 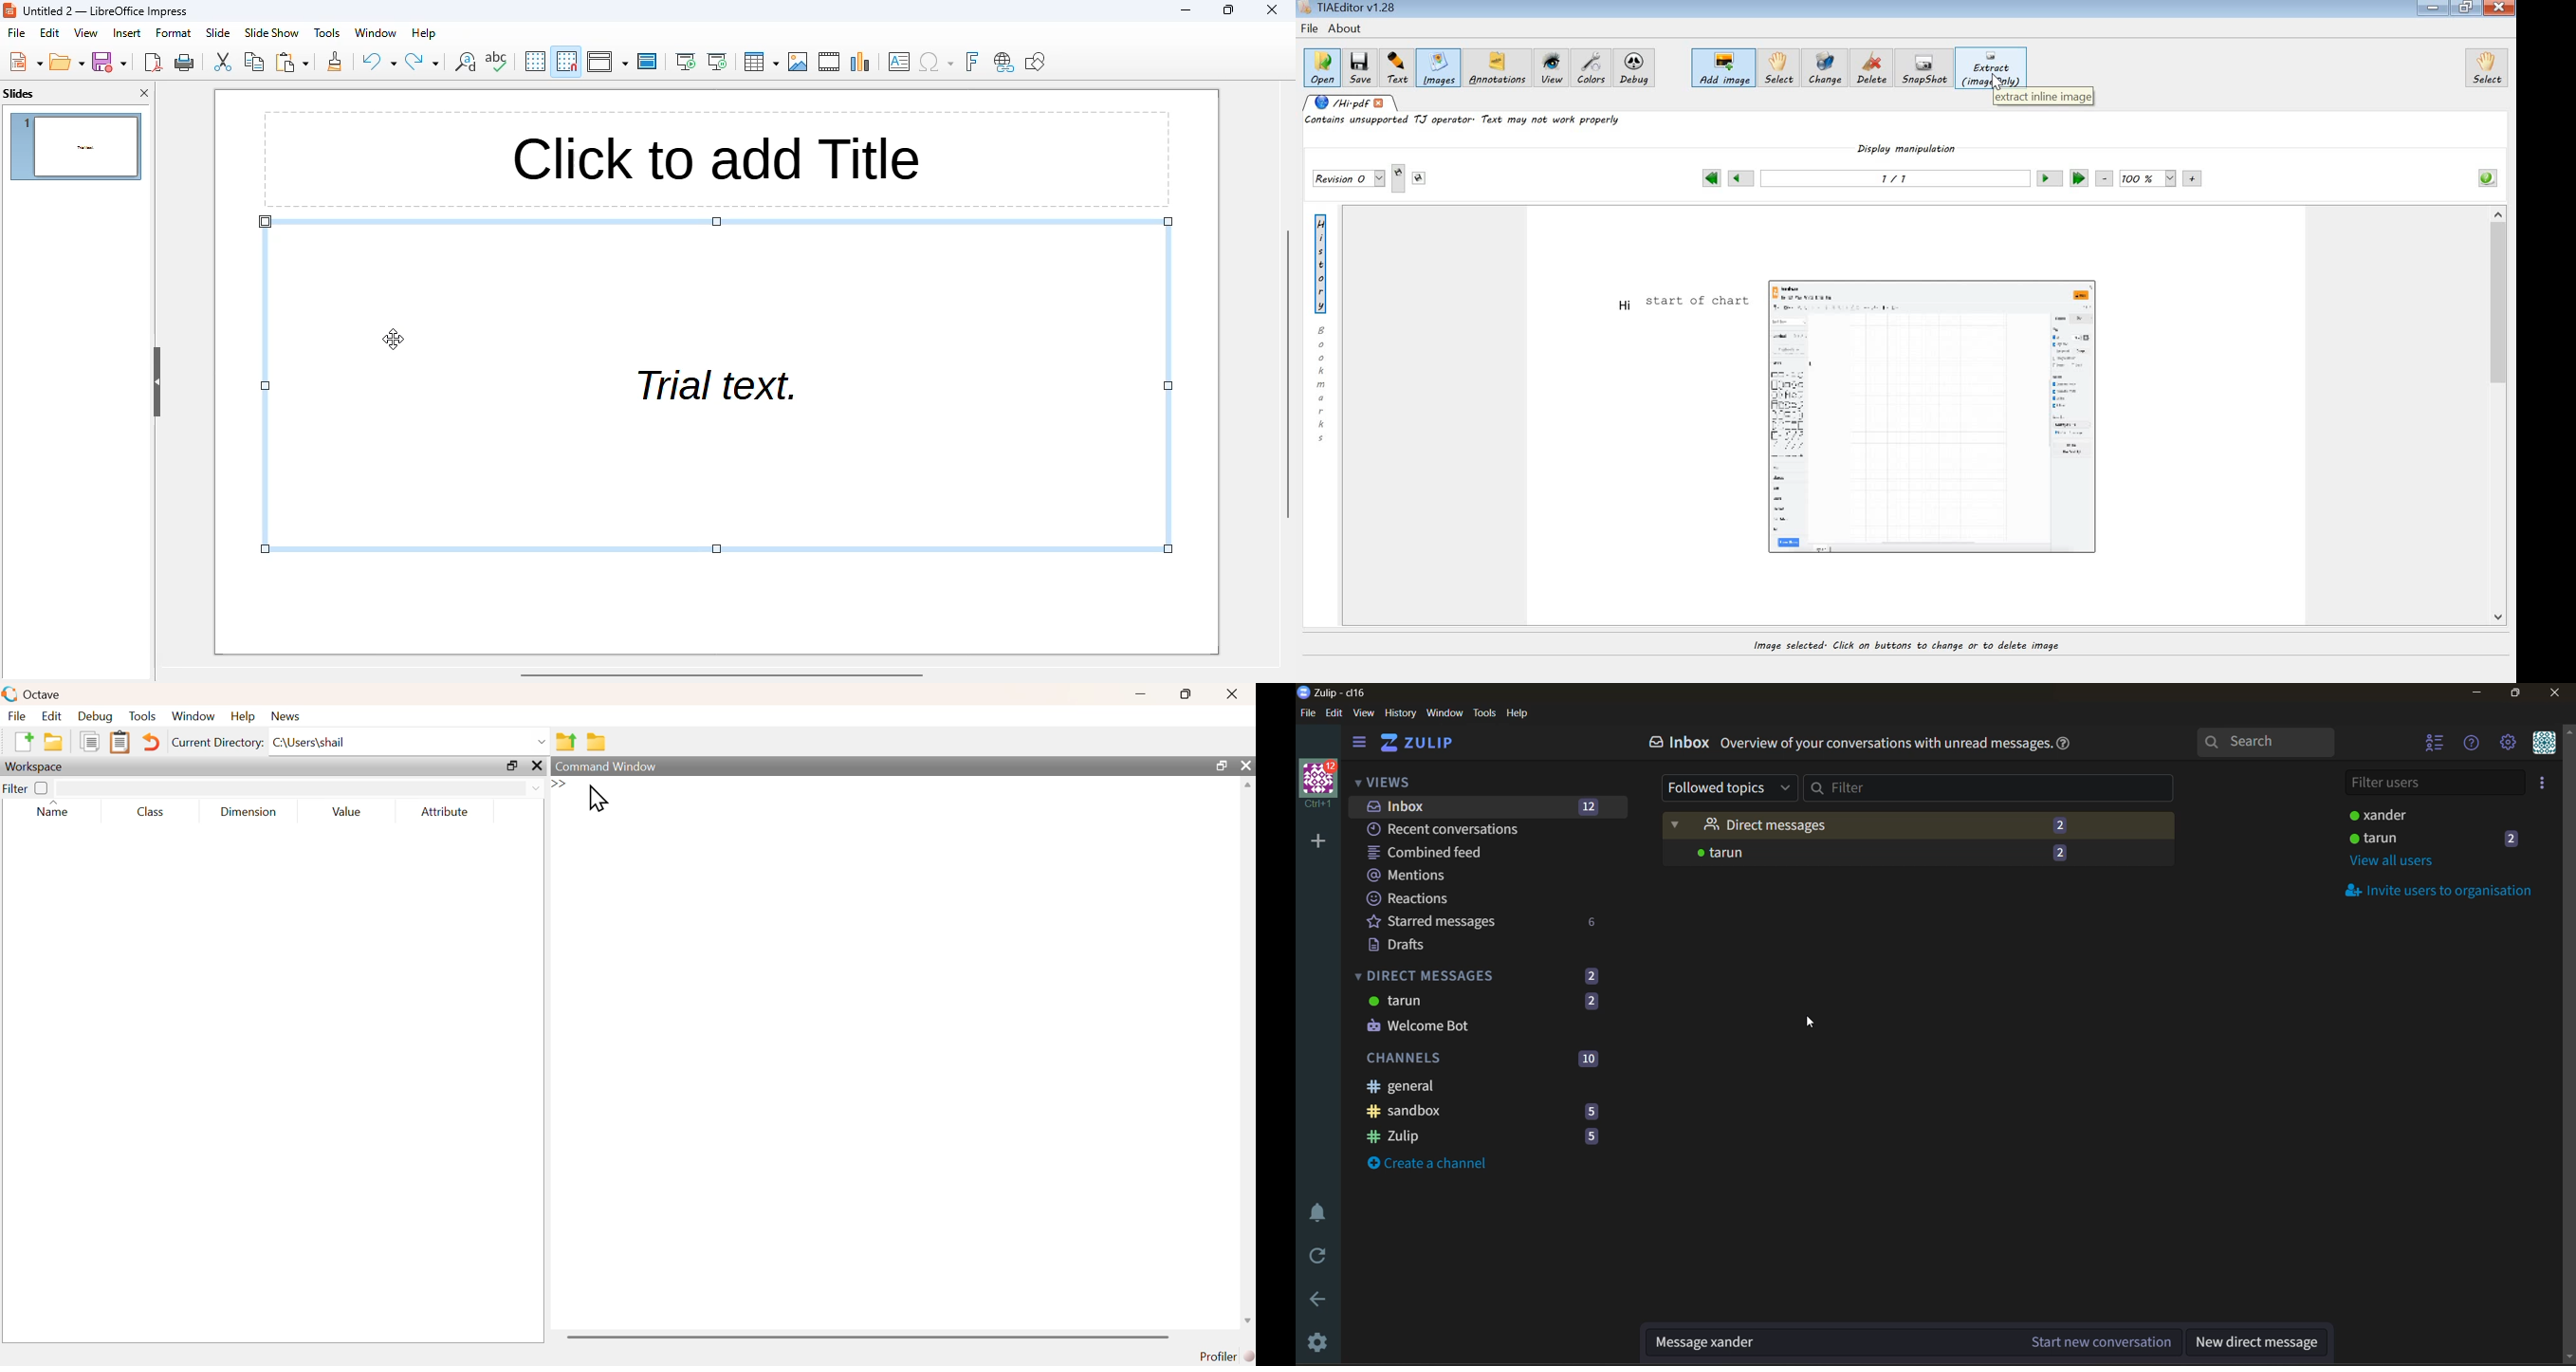 I want to click on filter, so click(x=1992, y=790).